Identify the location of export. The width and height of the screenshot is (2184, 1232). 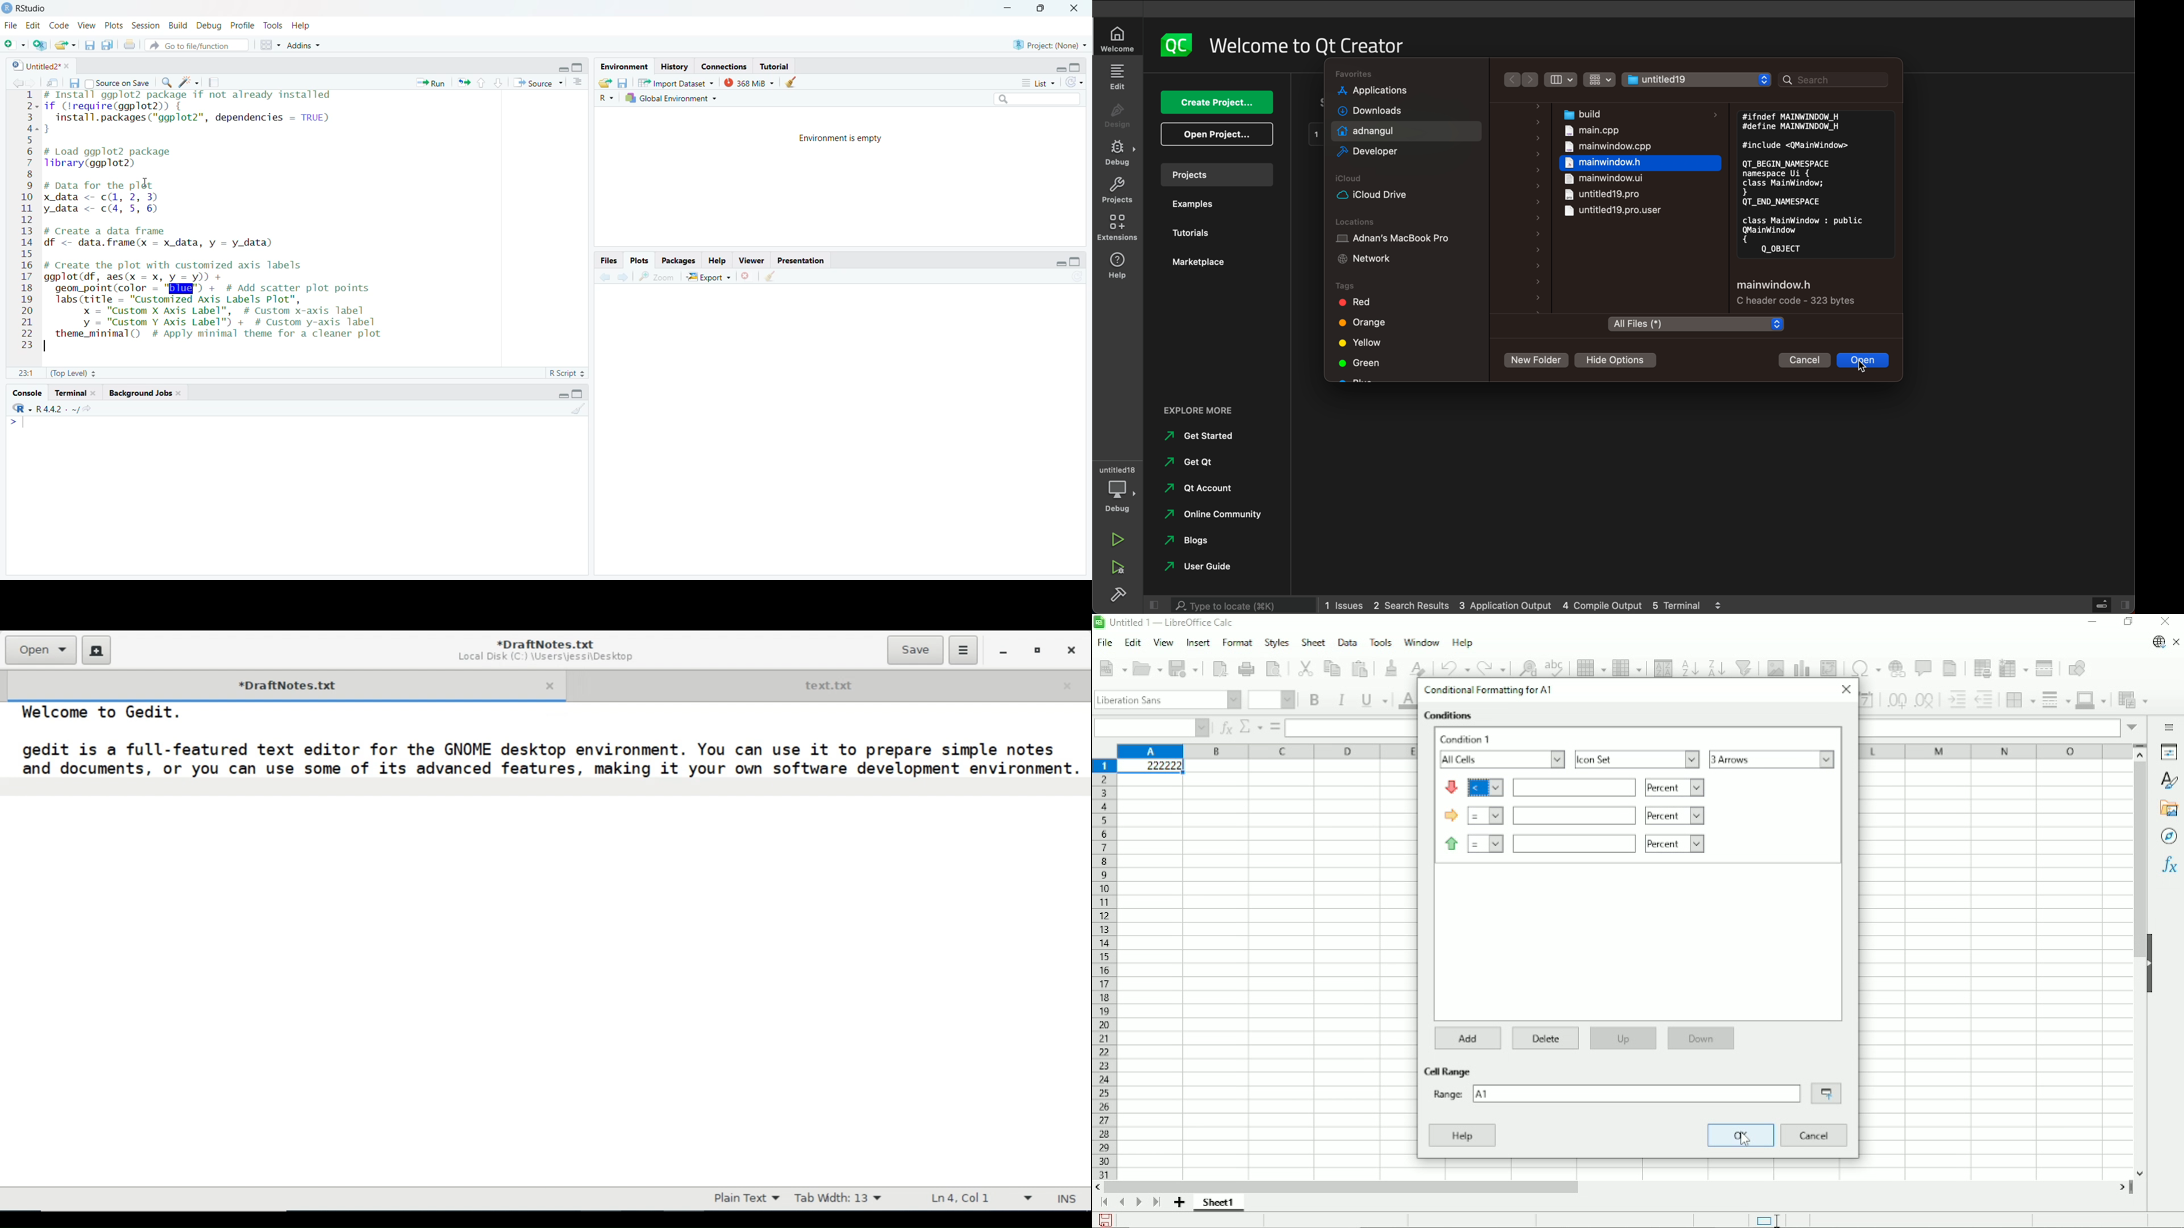
(603, 82).